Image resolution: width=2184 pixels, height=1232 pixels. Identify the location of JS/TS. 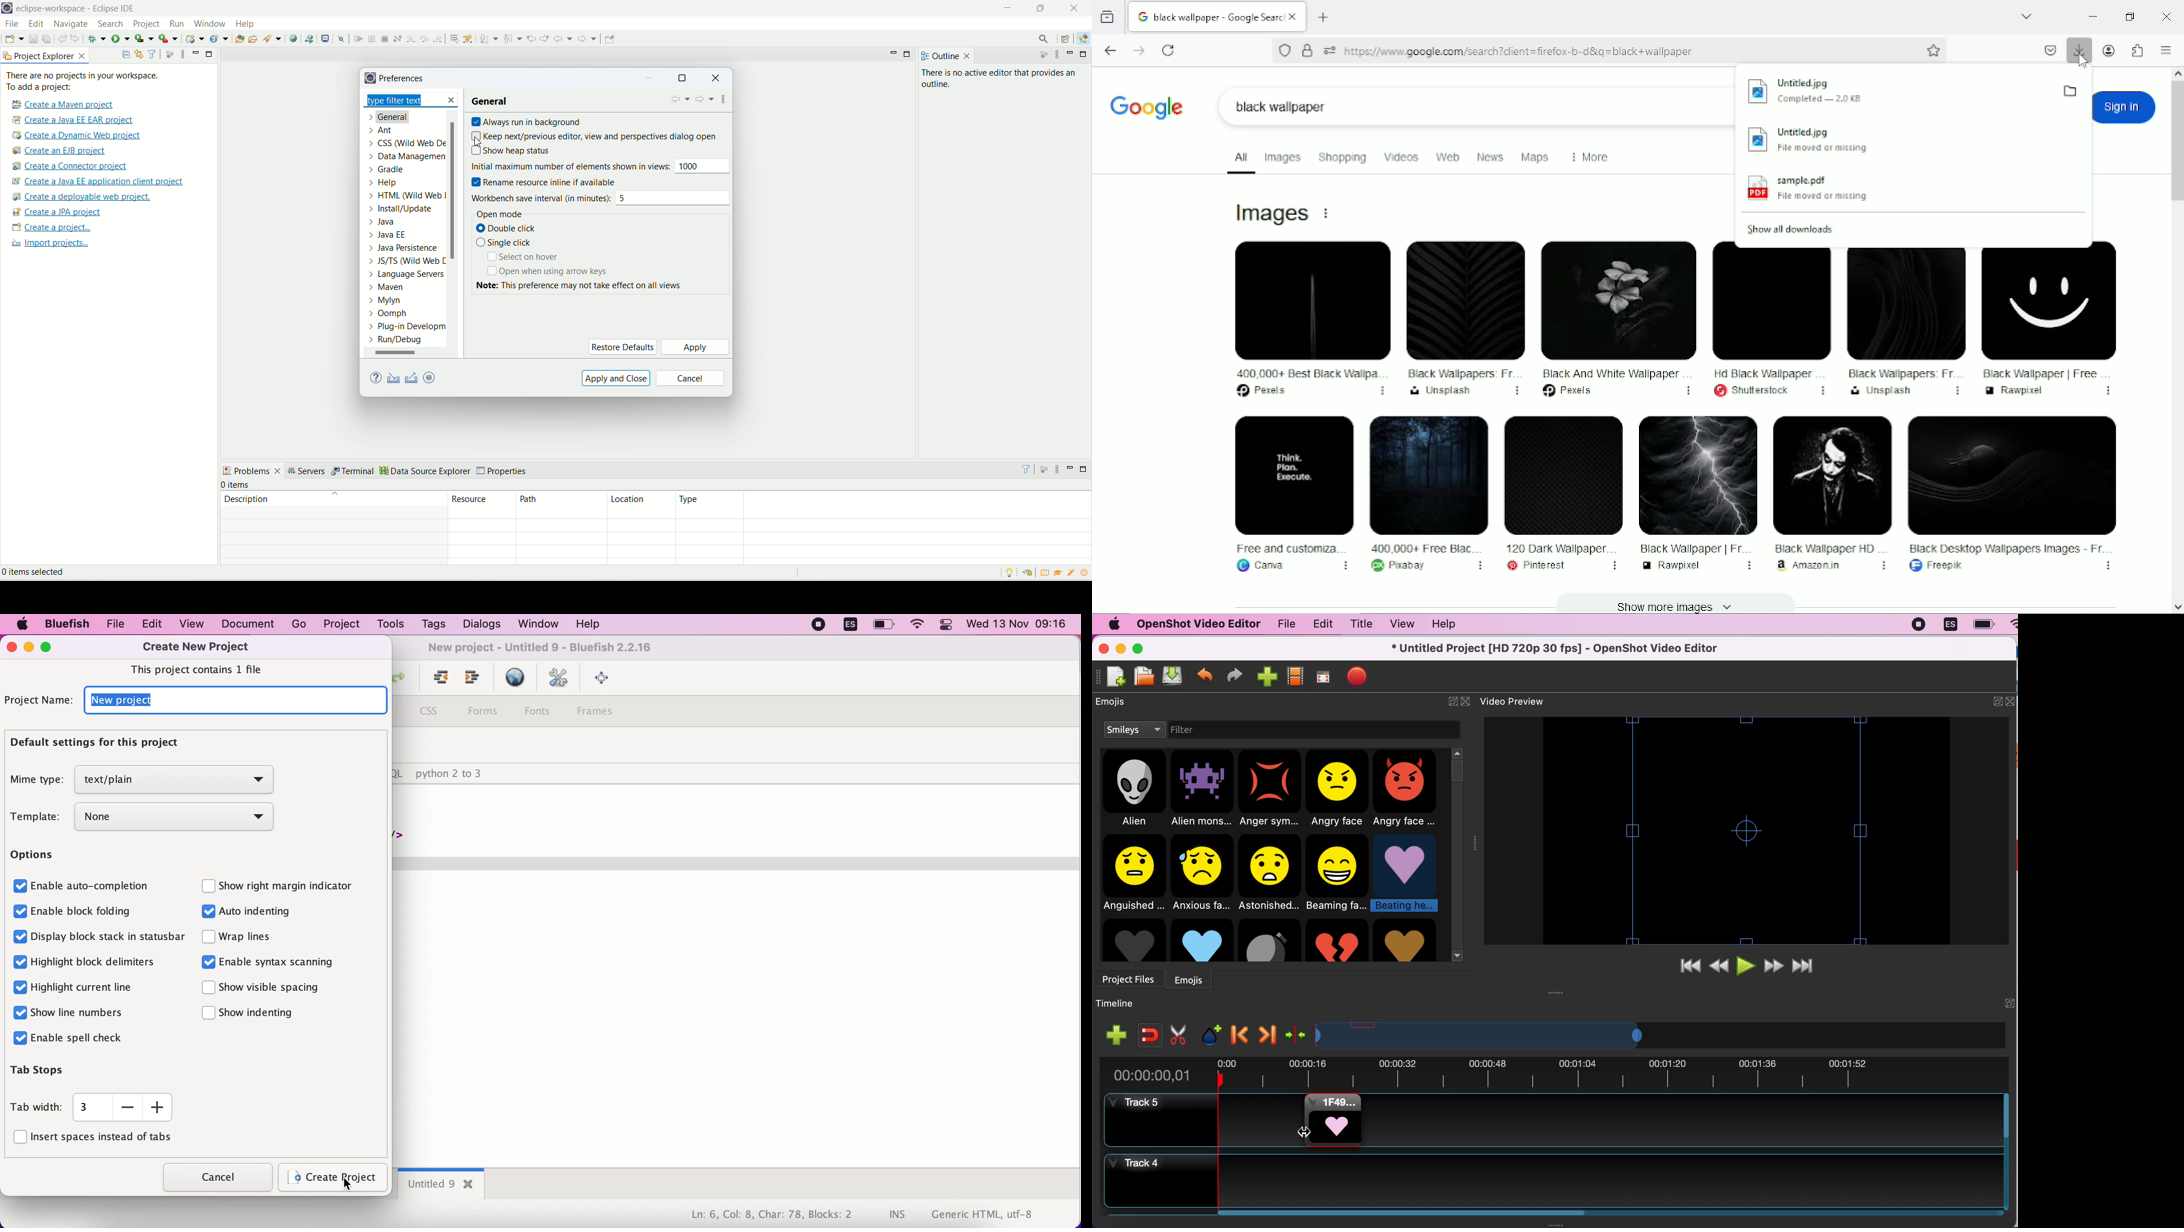
(403, 263).